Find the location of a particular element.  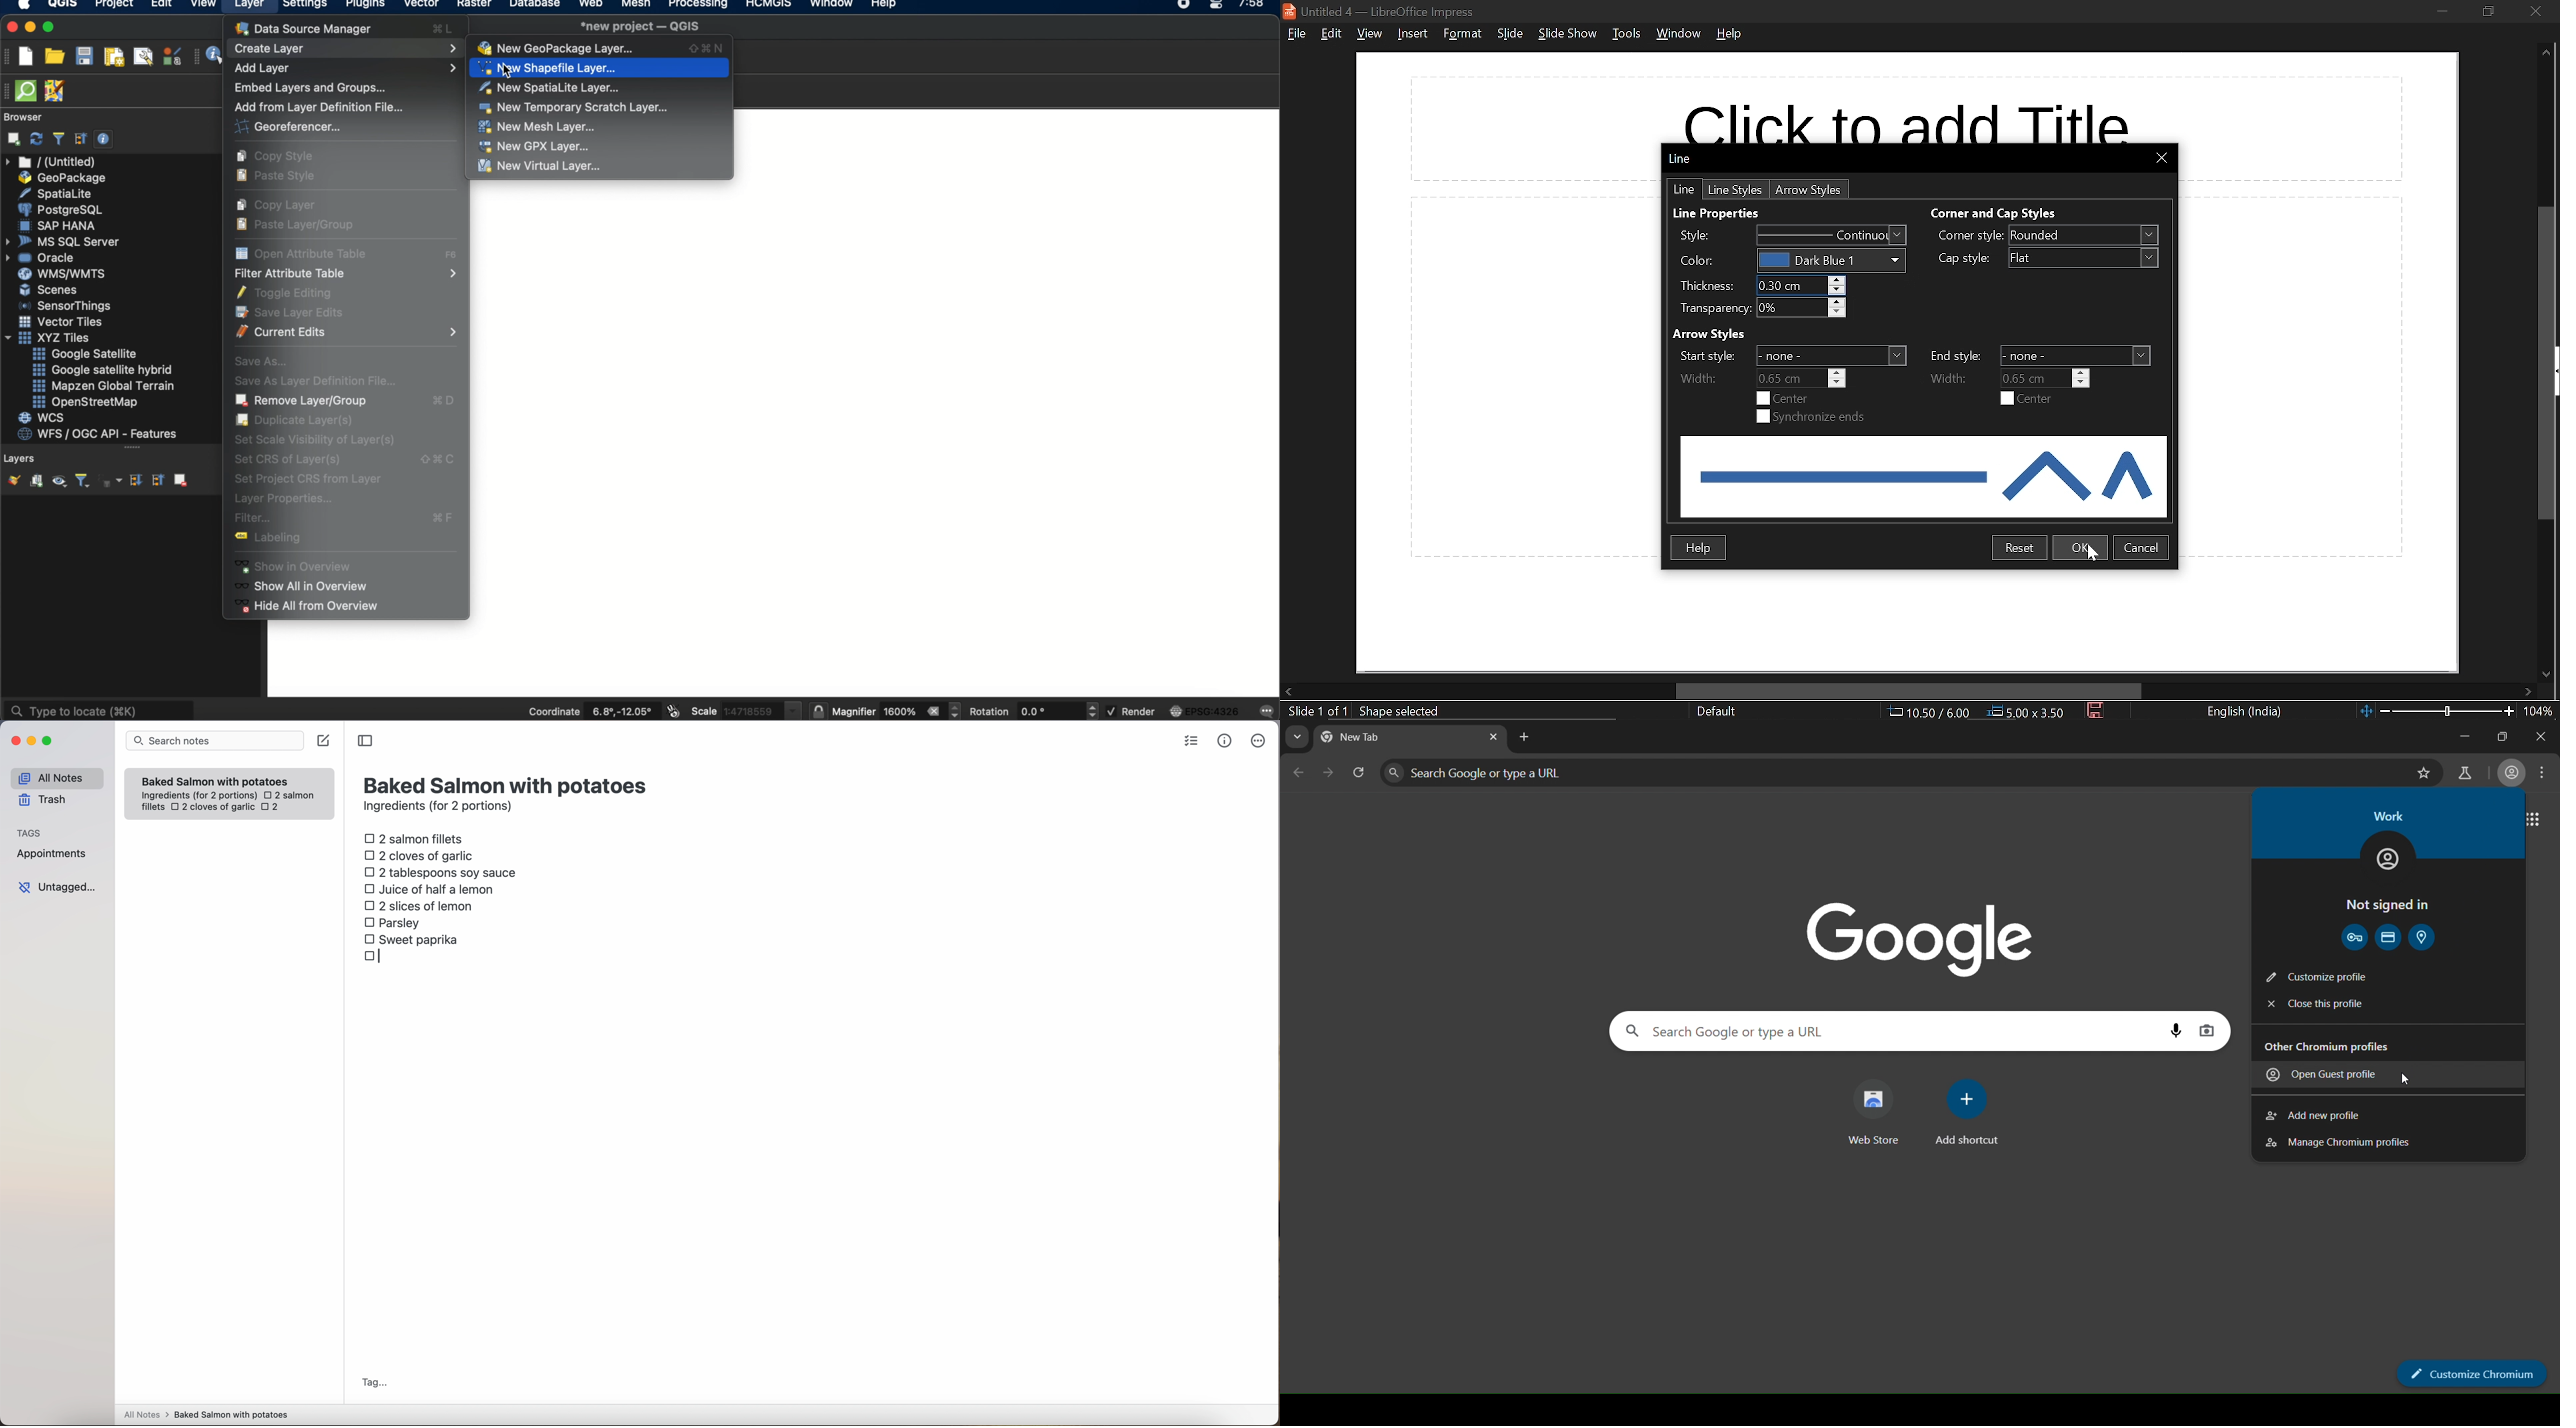

sweet paprika is located at coordinates (413, 940).